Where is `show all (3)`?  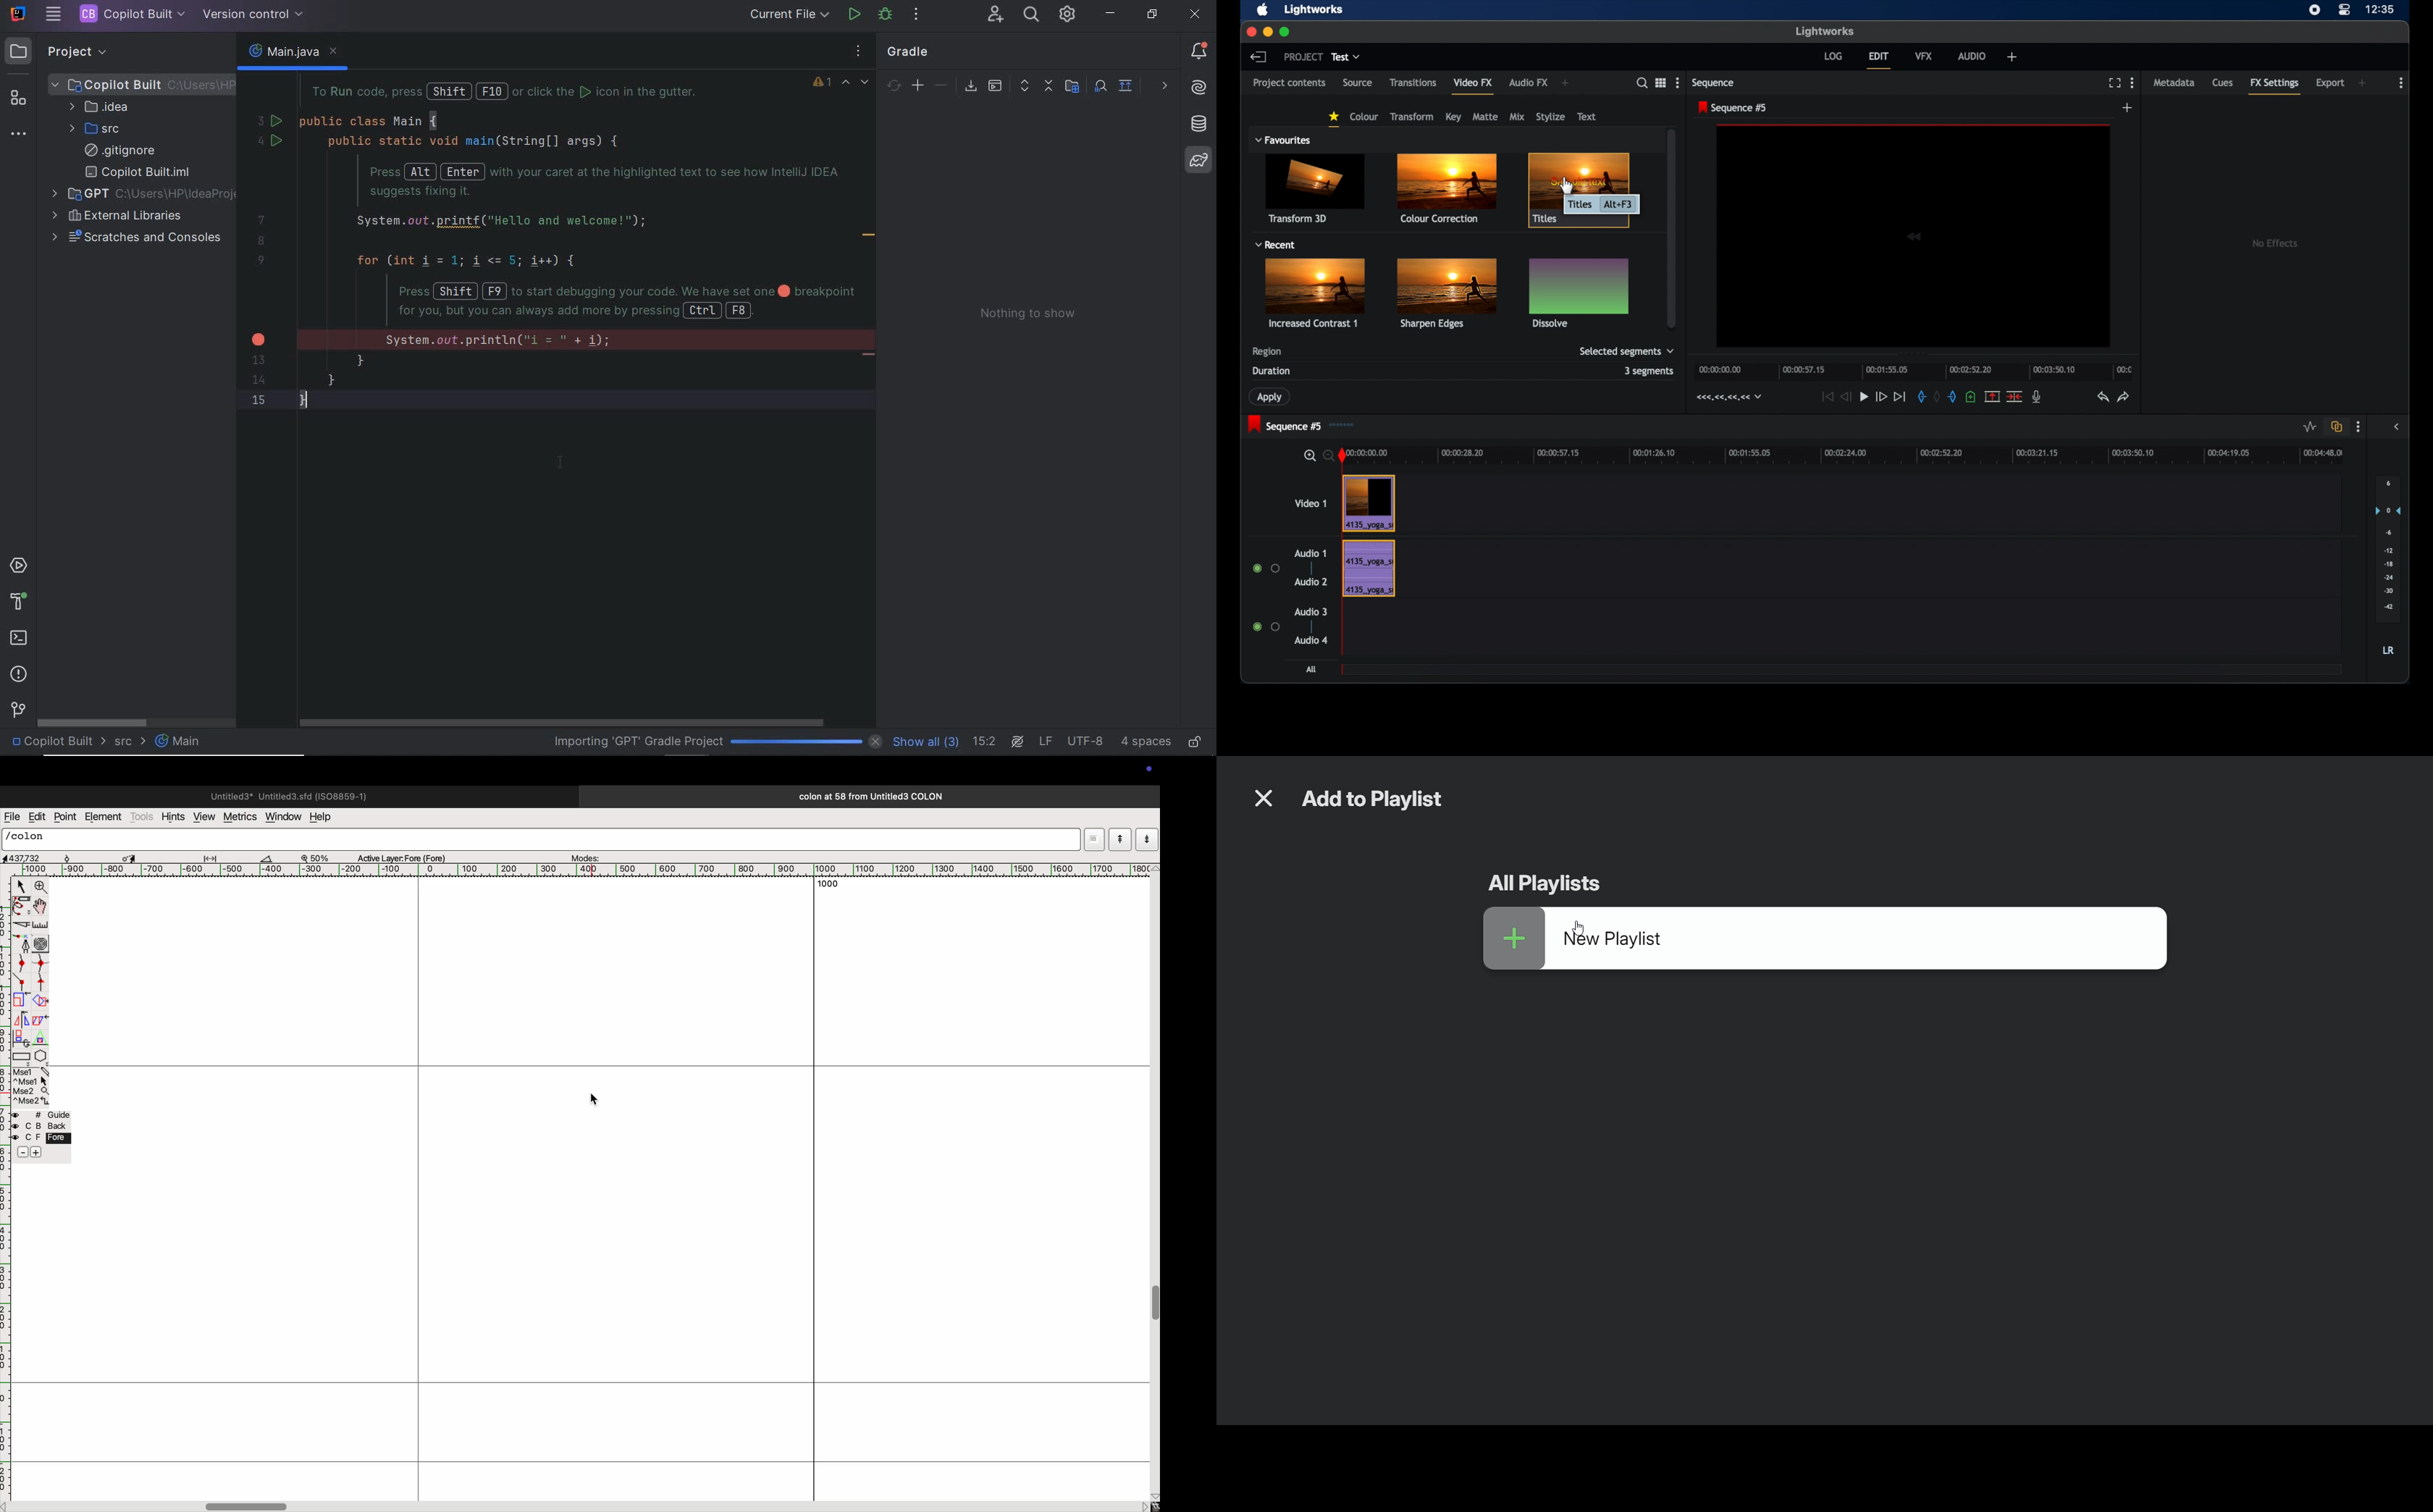
show all (3) is located at coordinates (928, 744).